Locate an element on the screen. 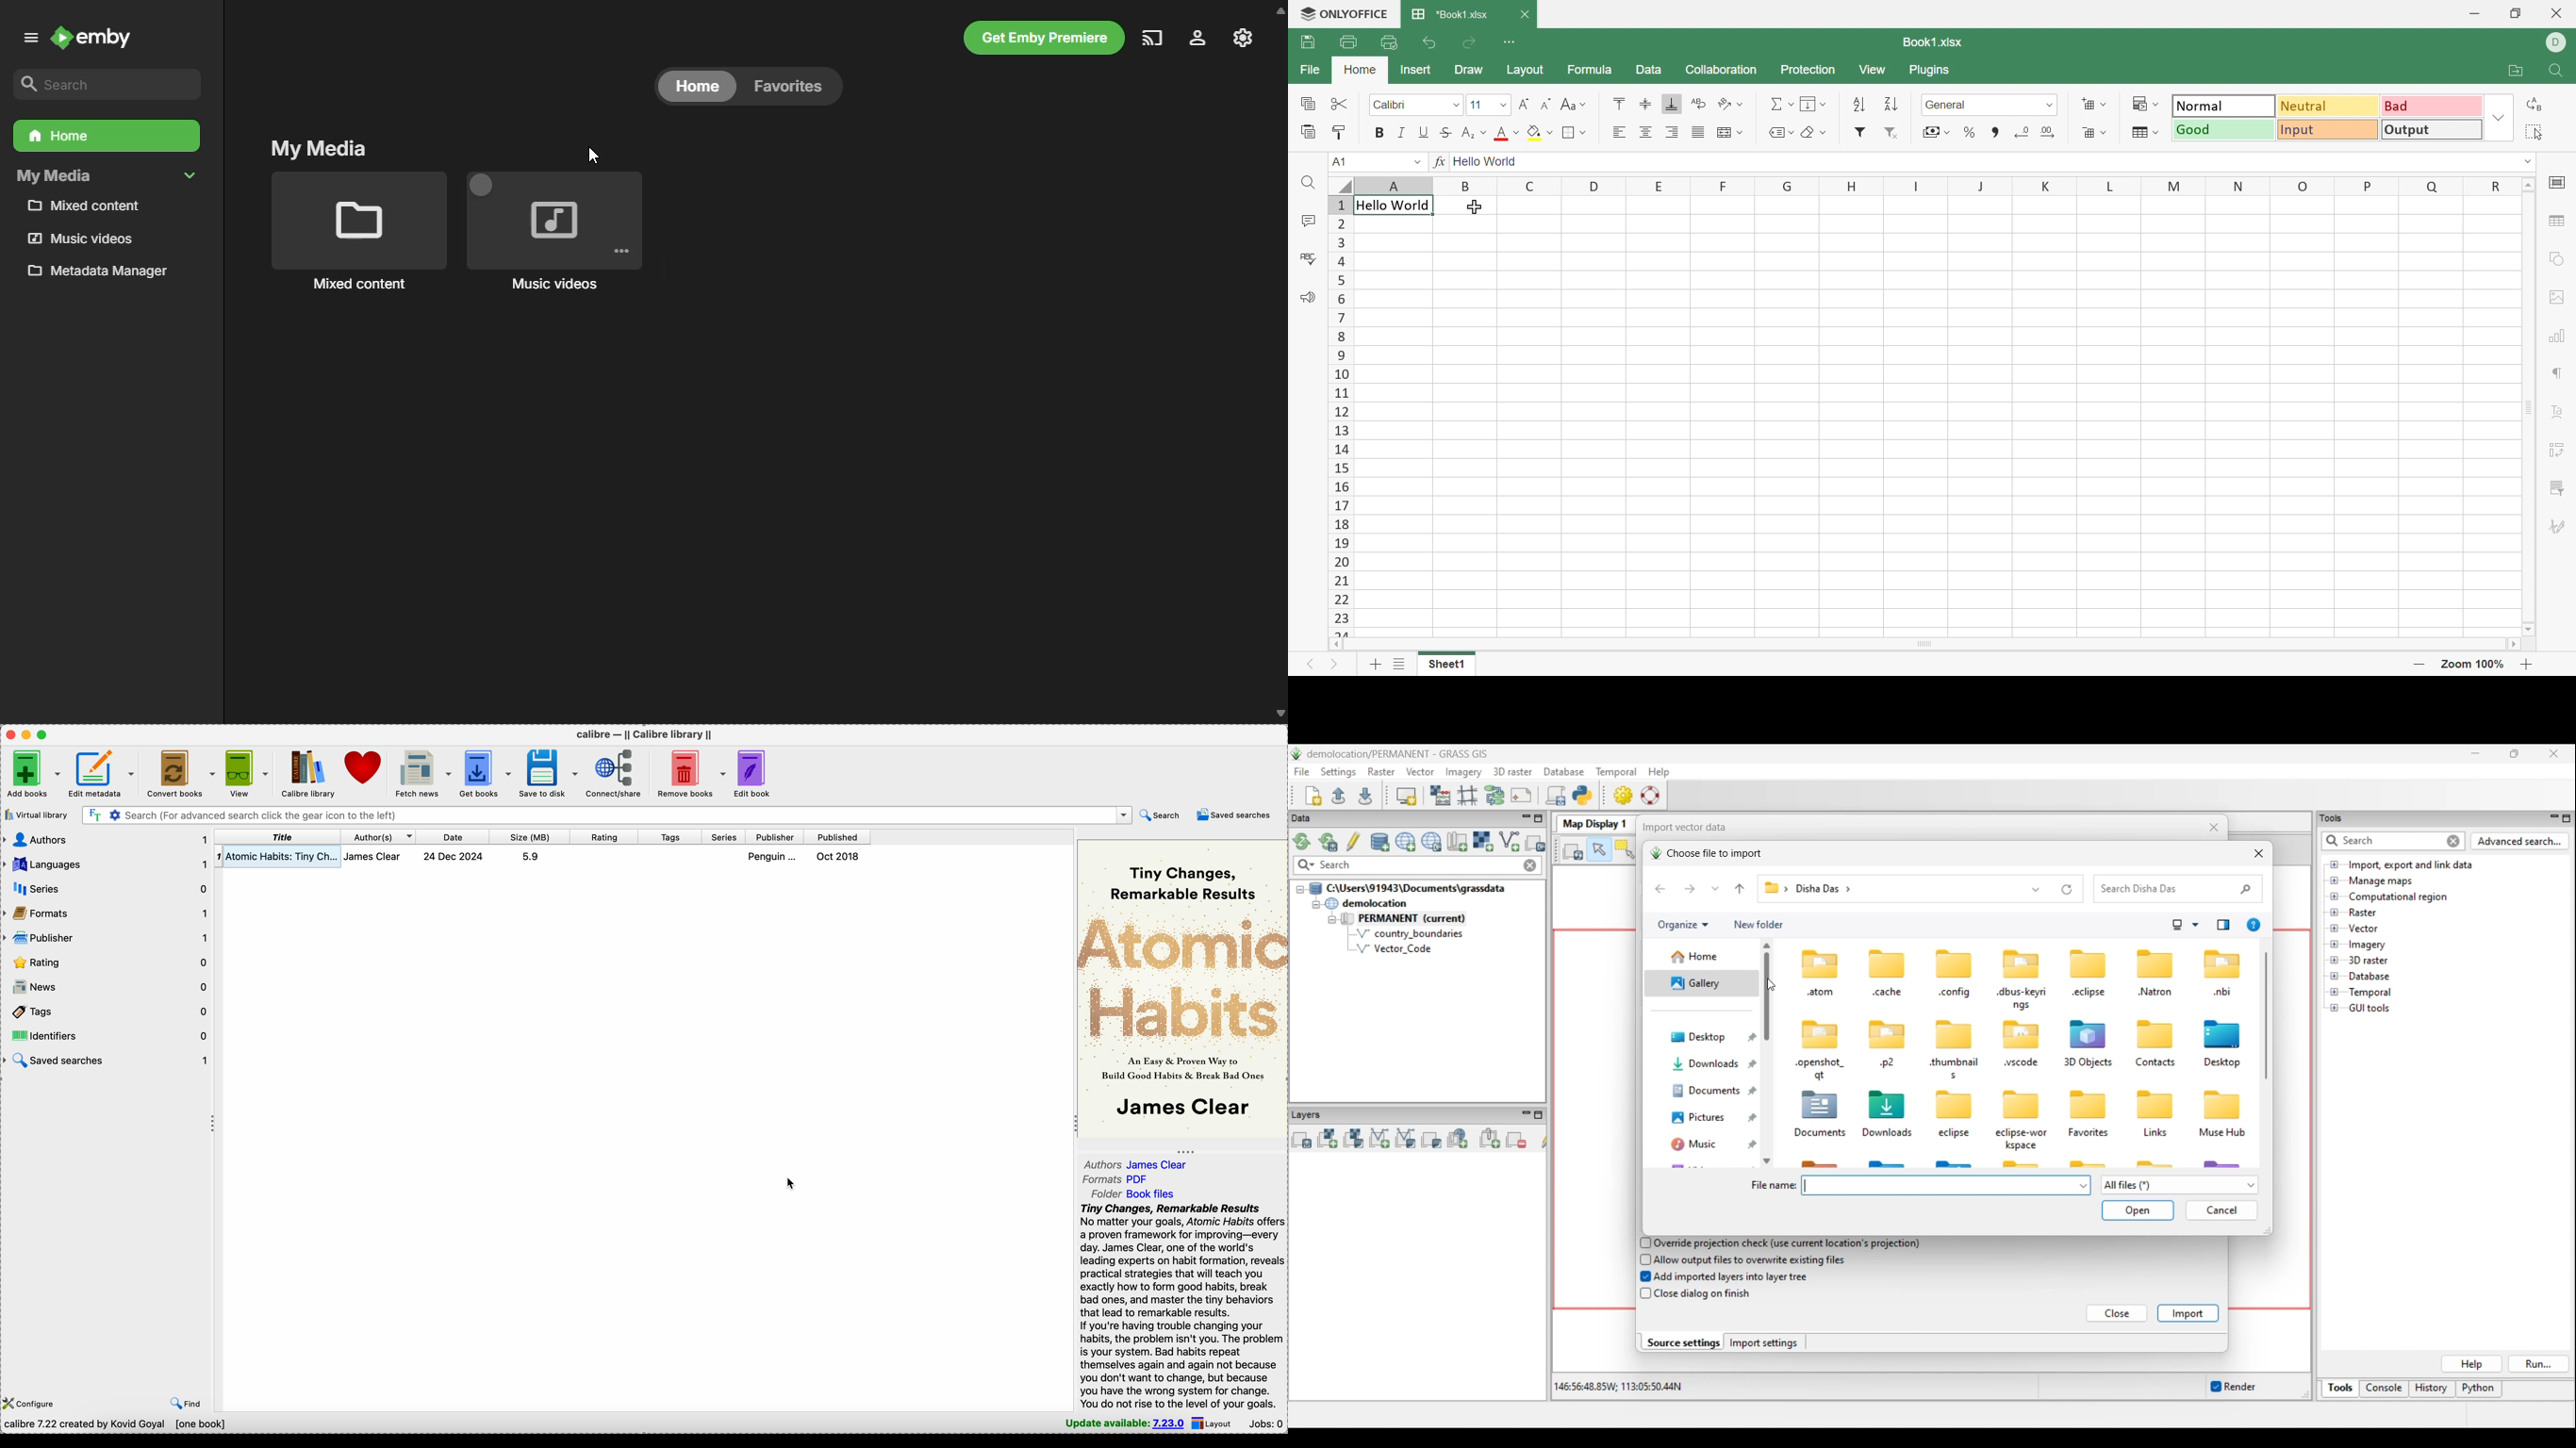 The height and width of the screenshot is (1456, 2576). Paragraph settings is located at coordinates (2555, 374).